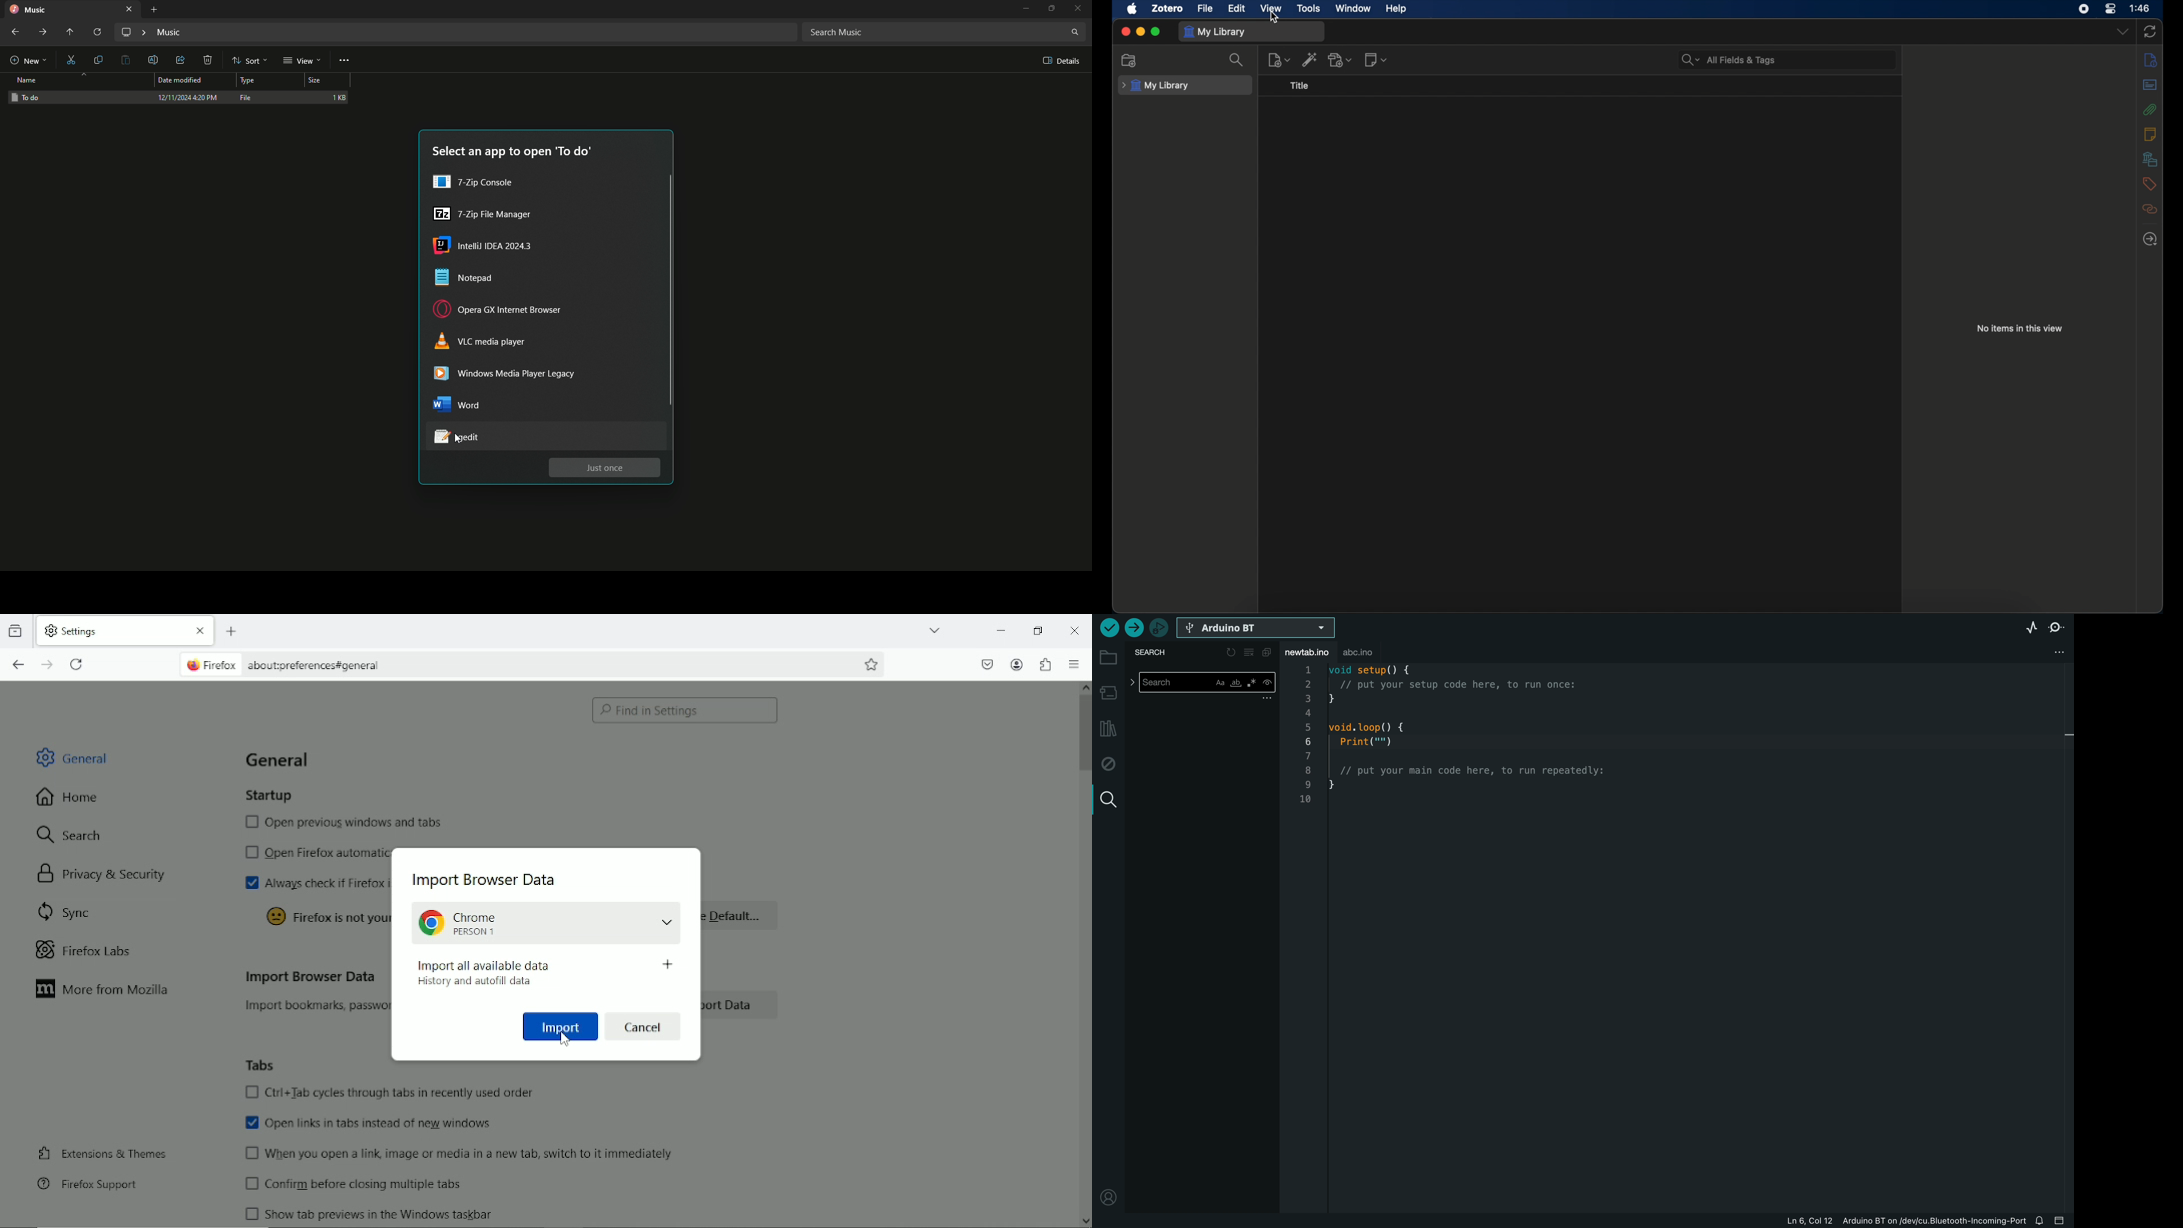  What do you see at coordinates (2150, 31) in the screenshot?
I see `sync` at bounding box center [2150, 31].